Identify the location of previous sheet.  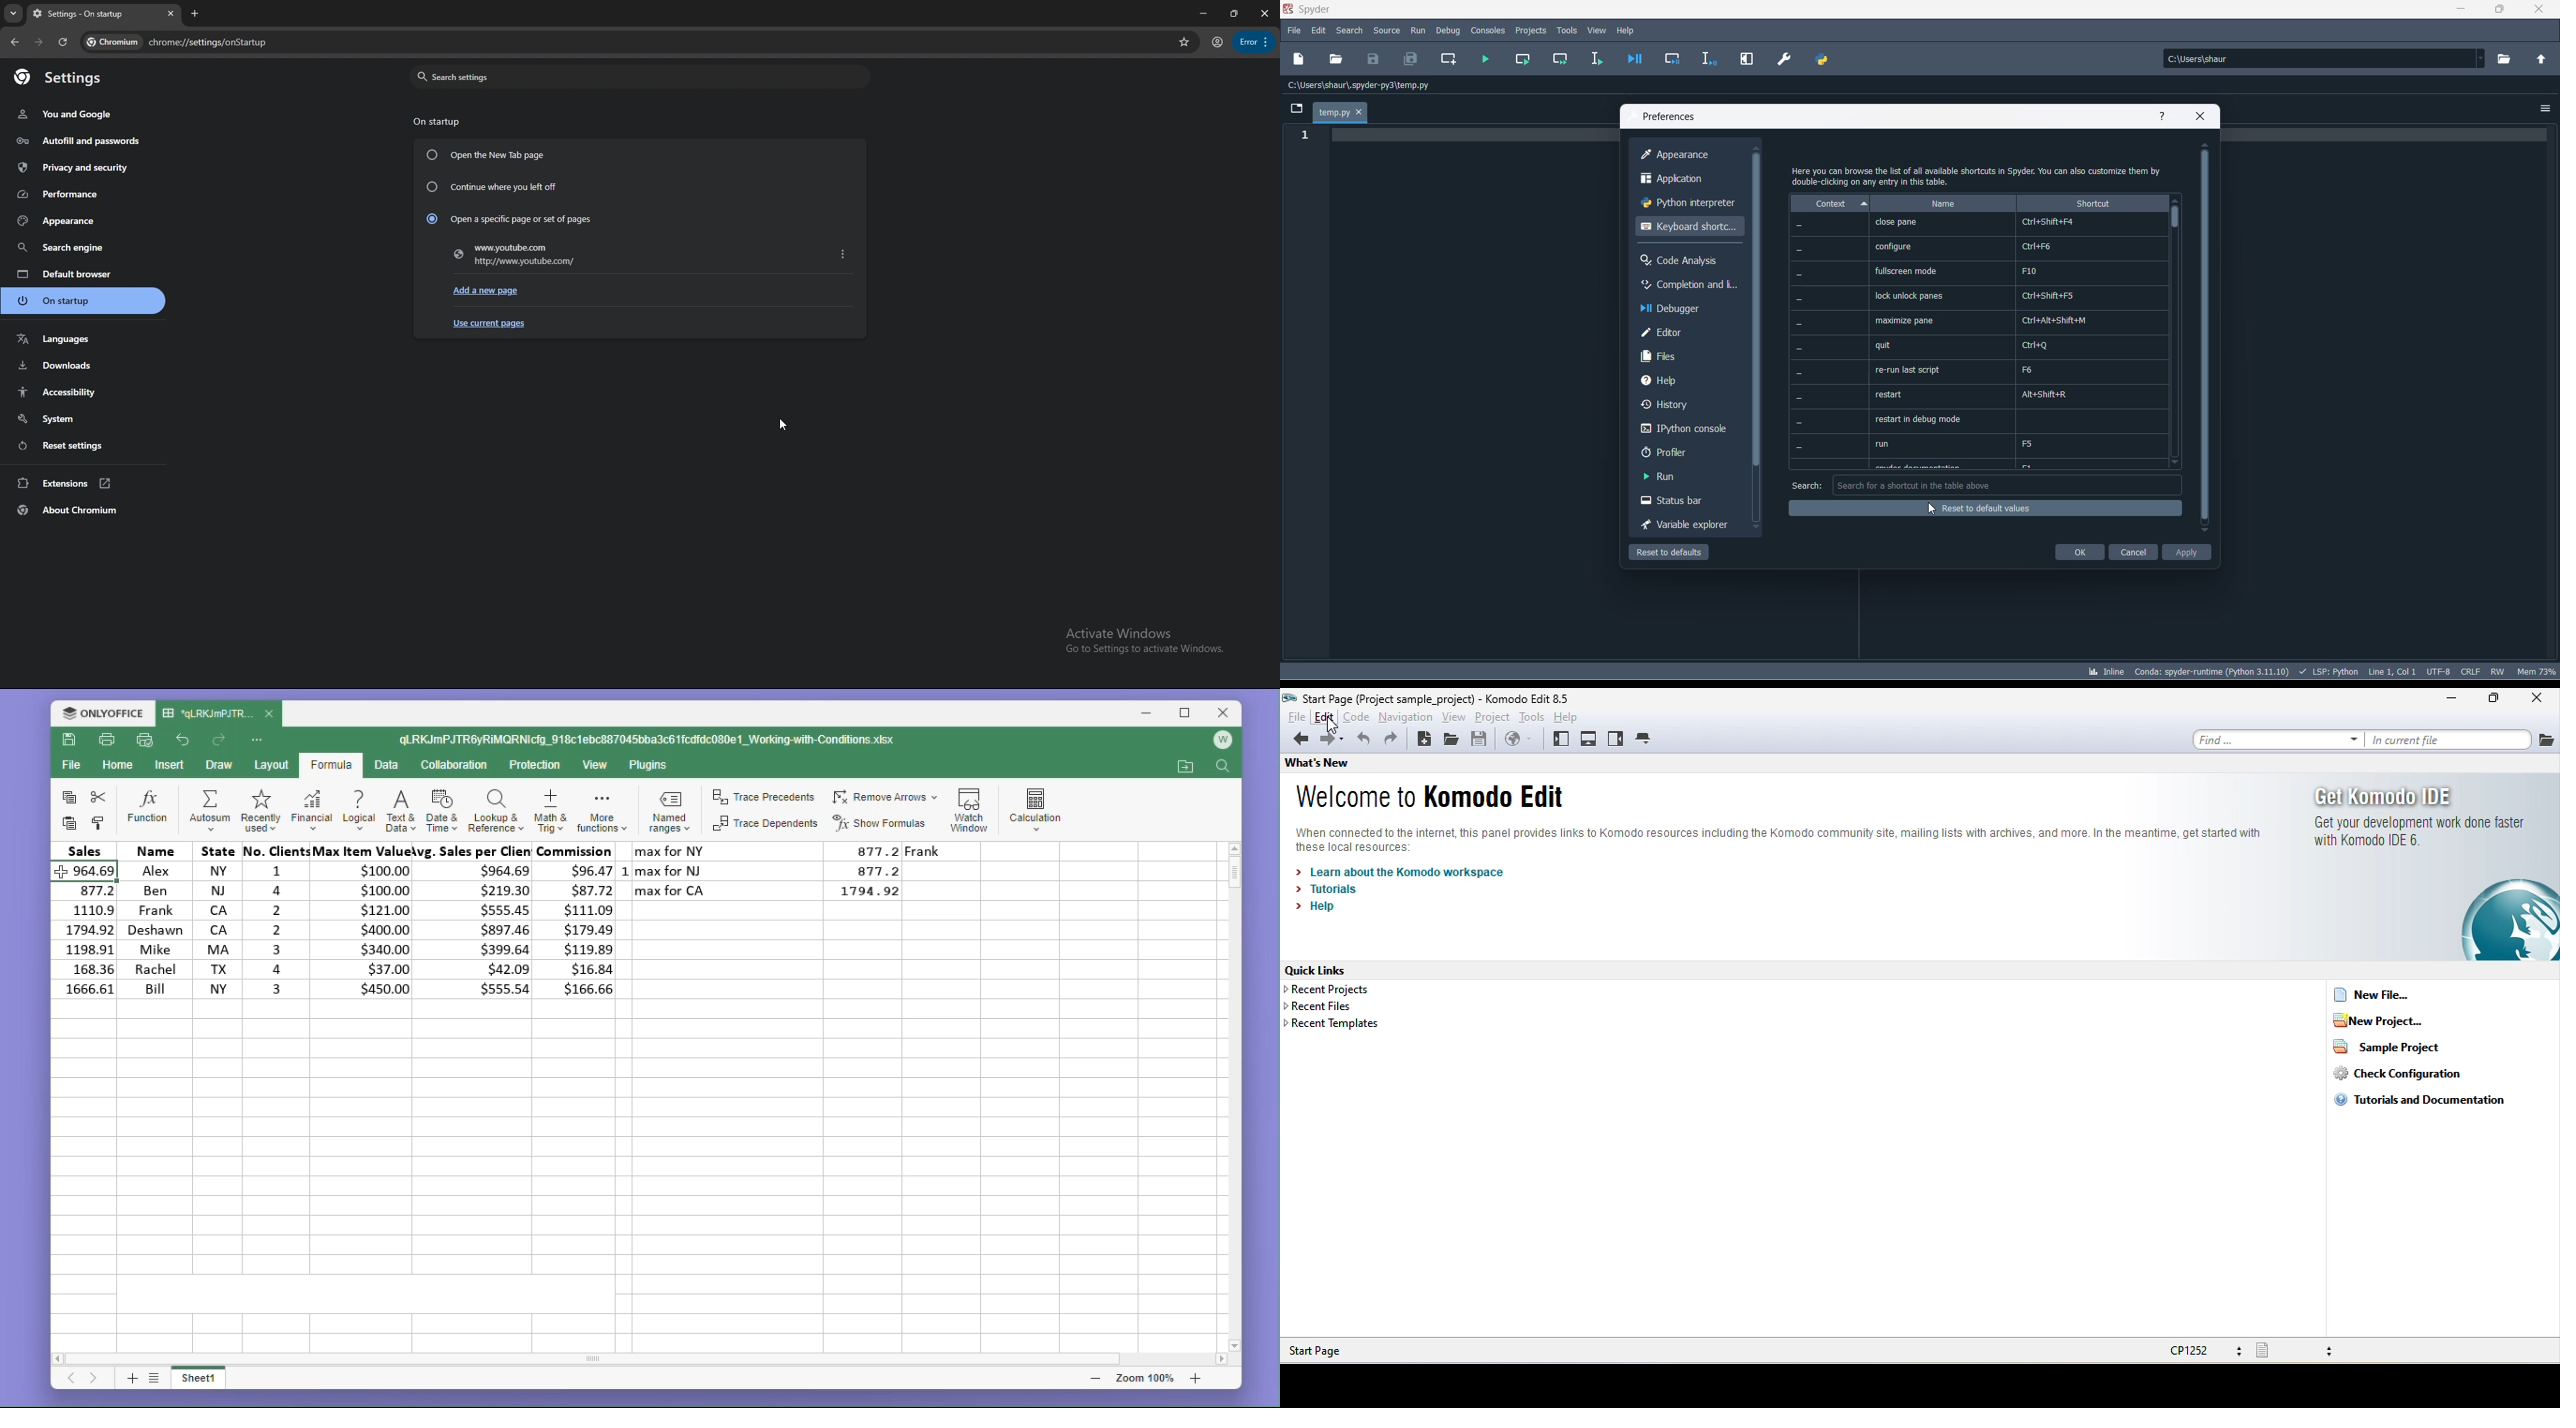
(70, 1381).